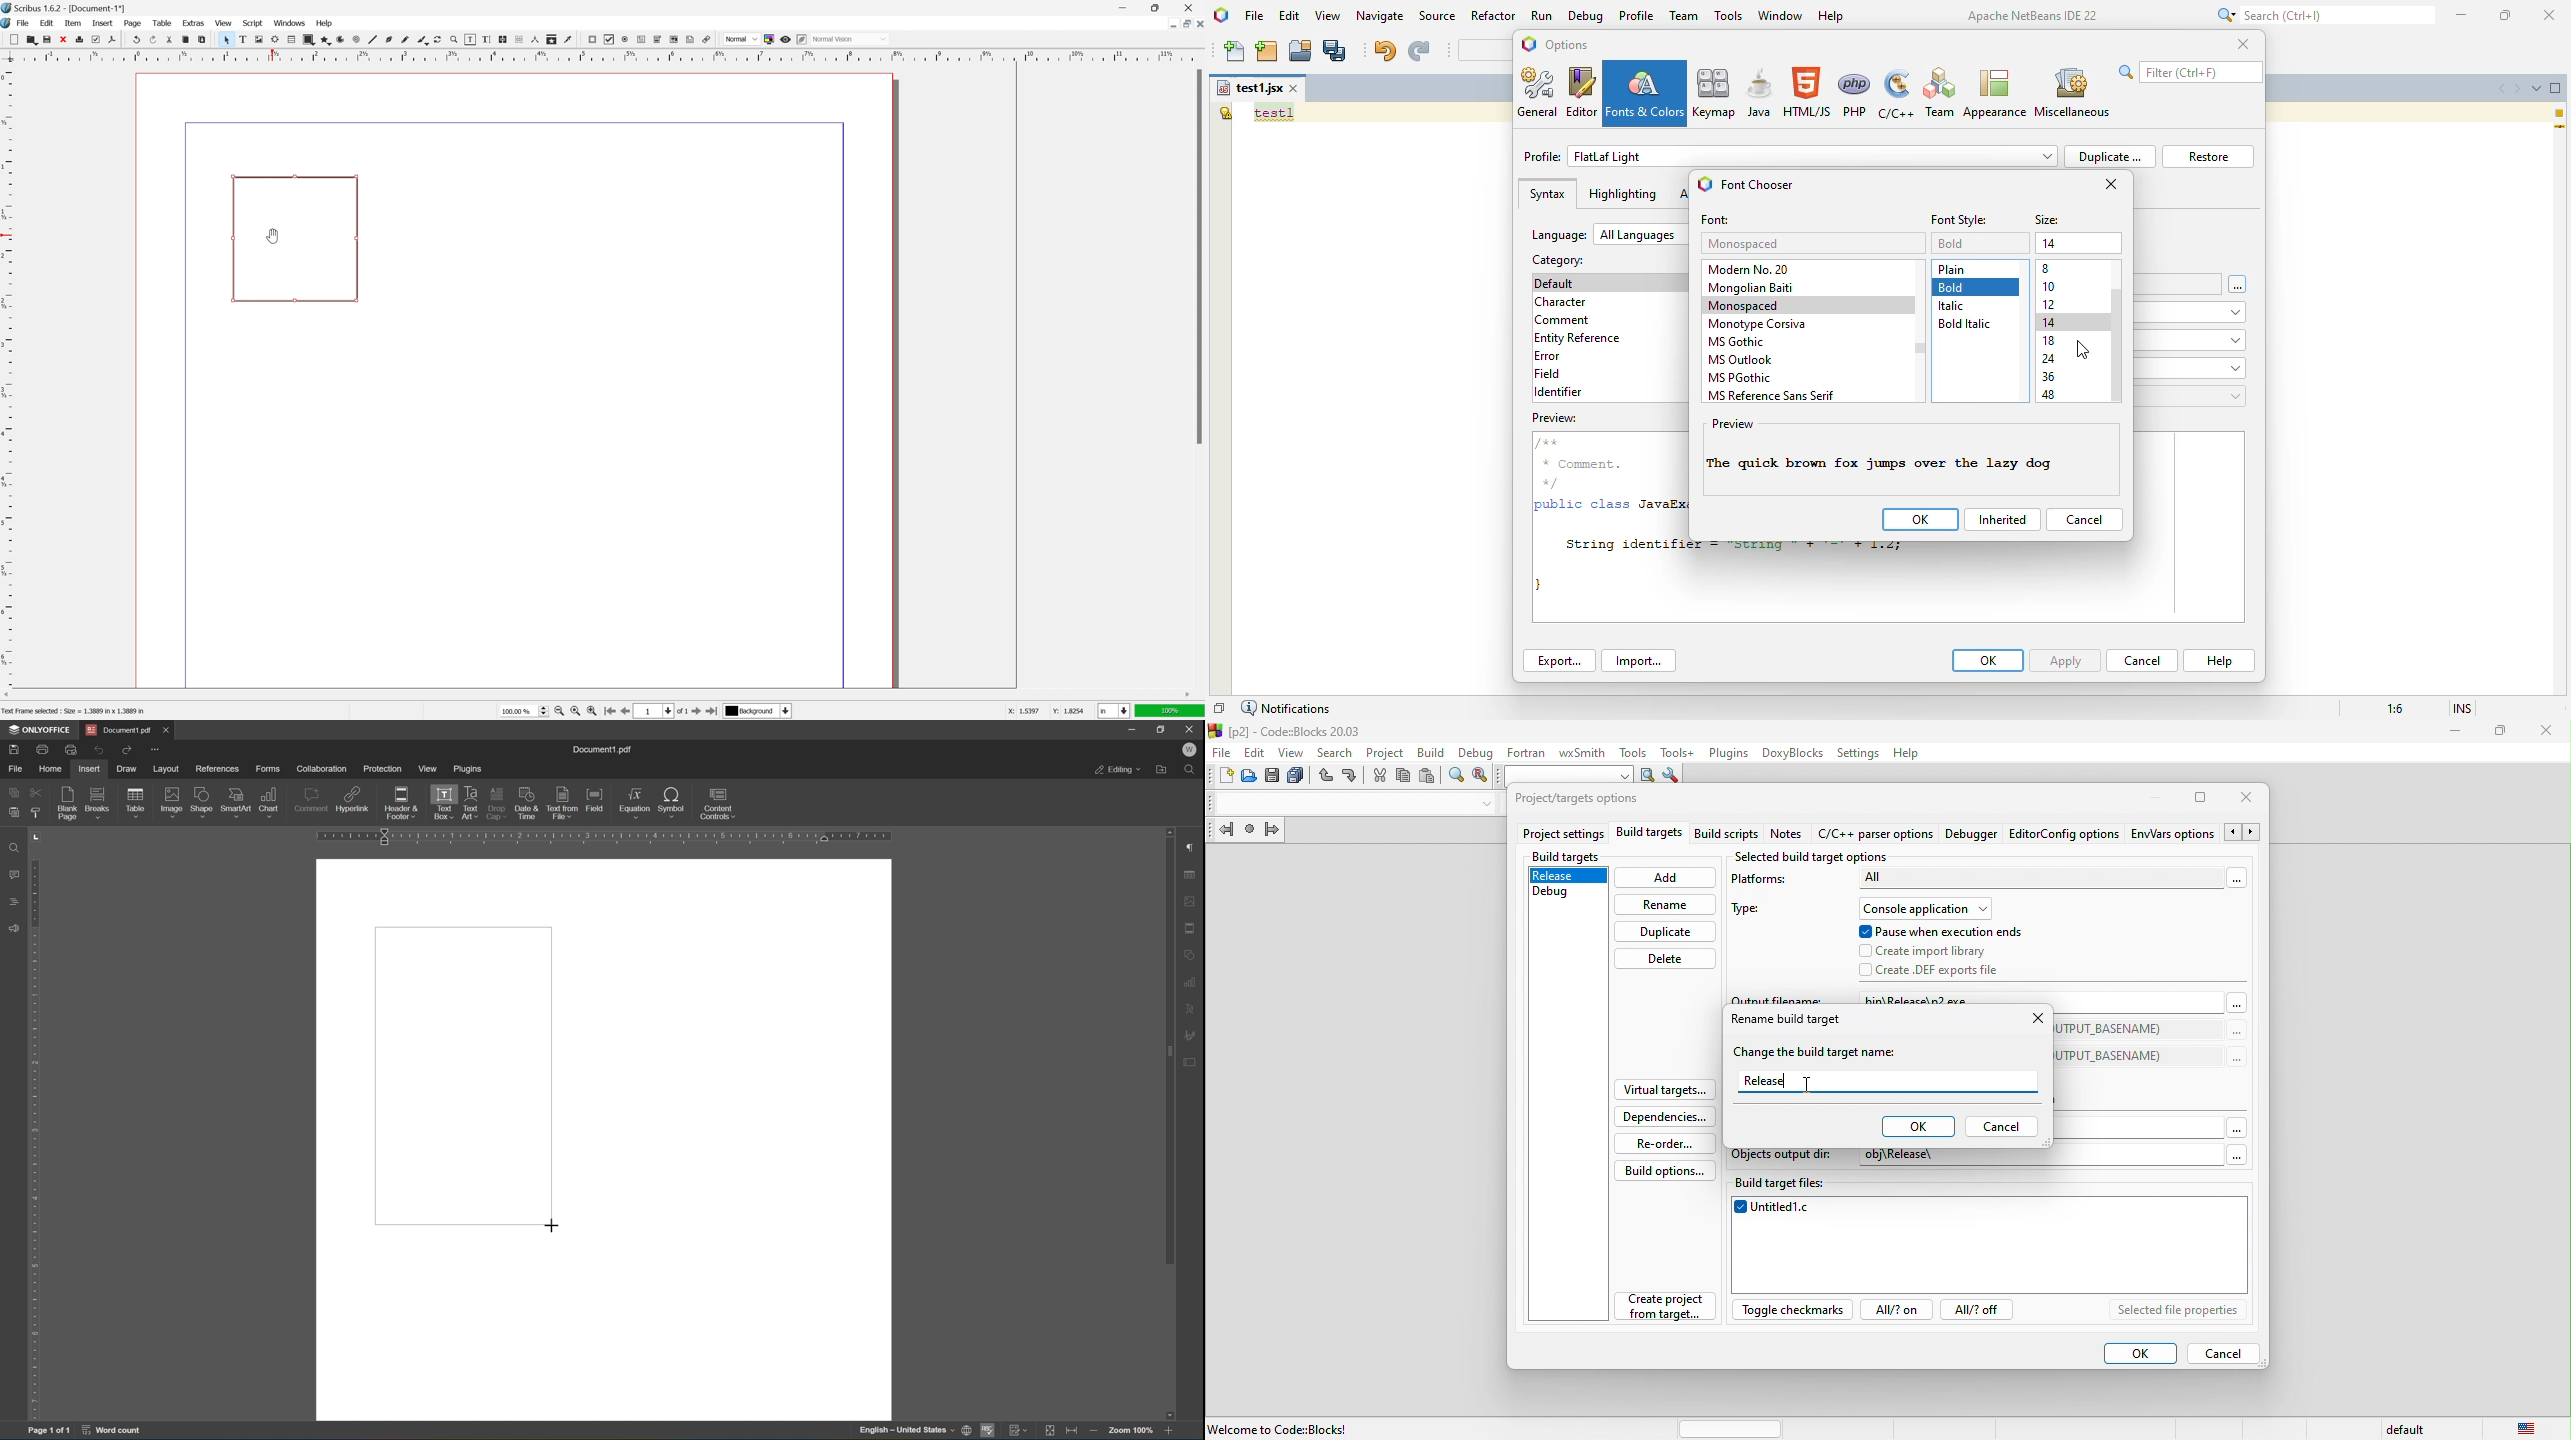 Image resolution: width=2576 pixels, height=1456 pixels. What do you see at coordinates (1664, 960) in the screenshot?
I see `delete` at bounding box center [1664, 960].